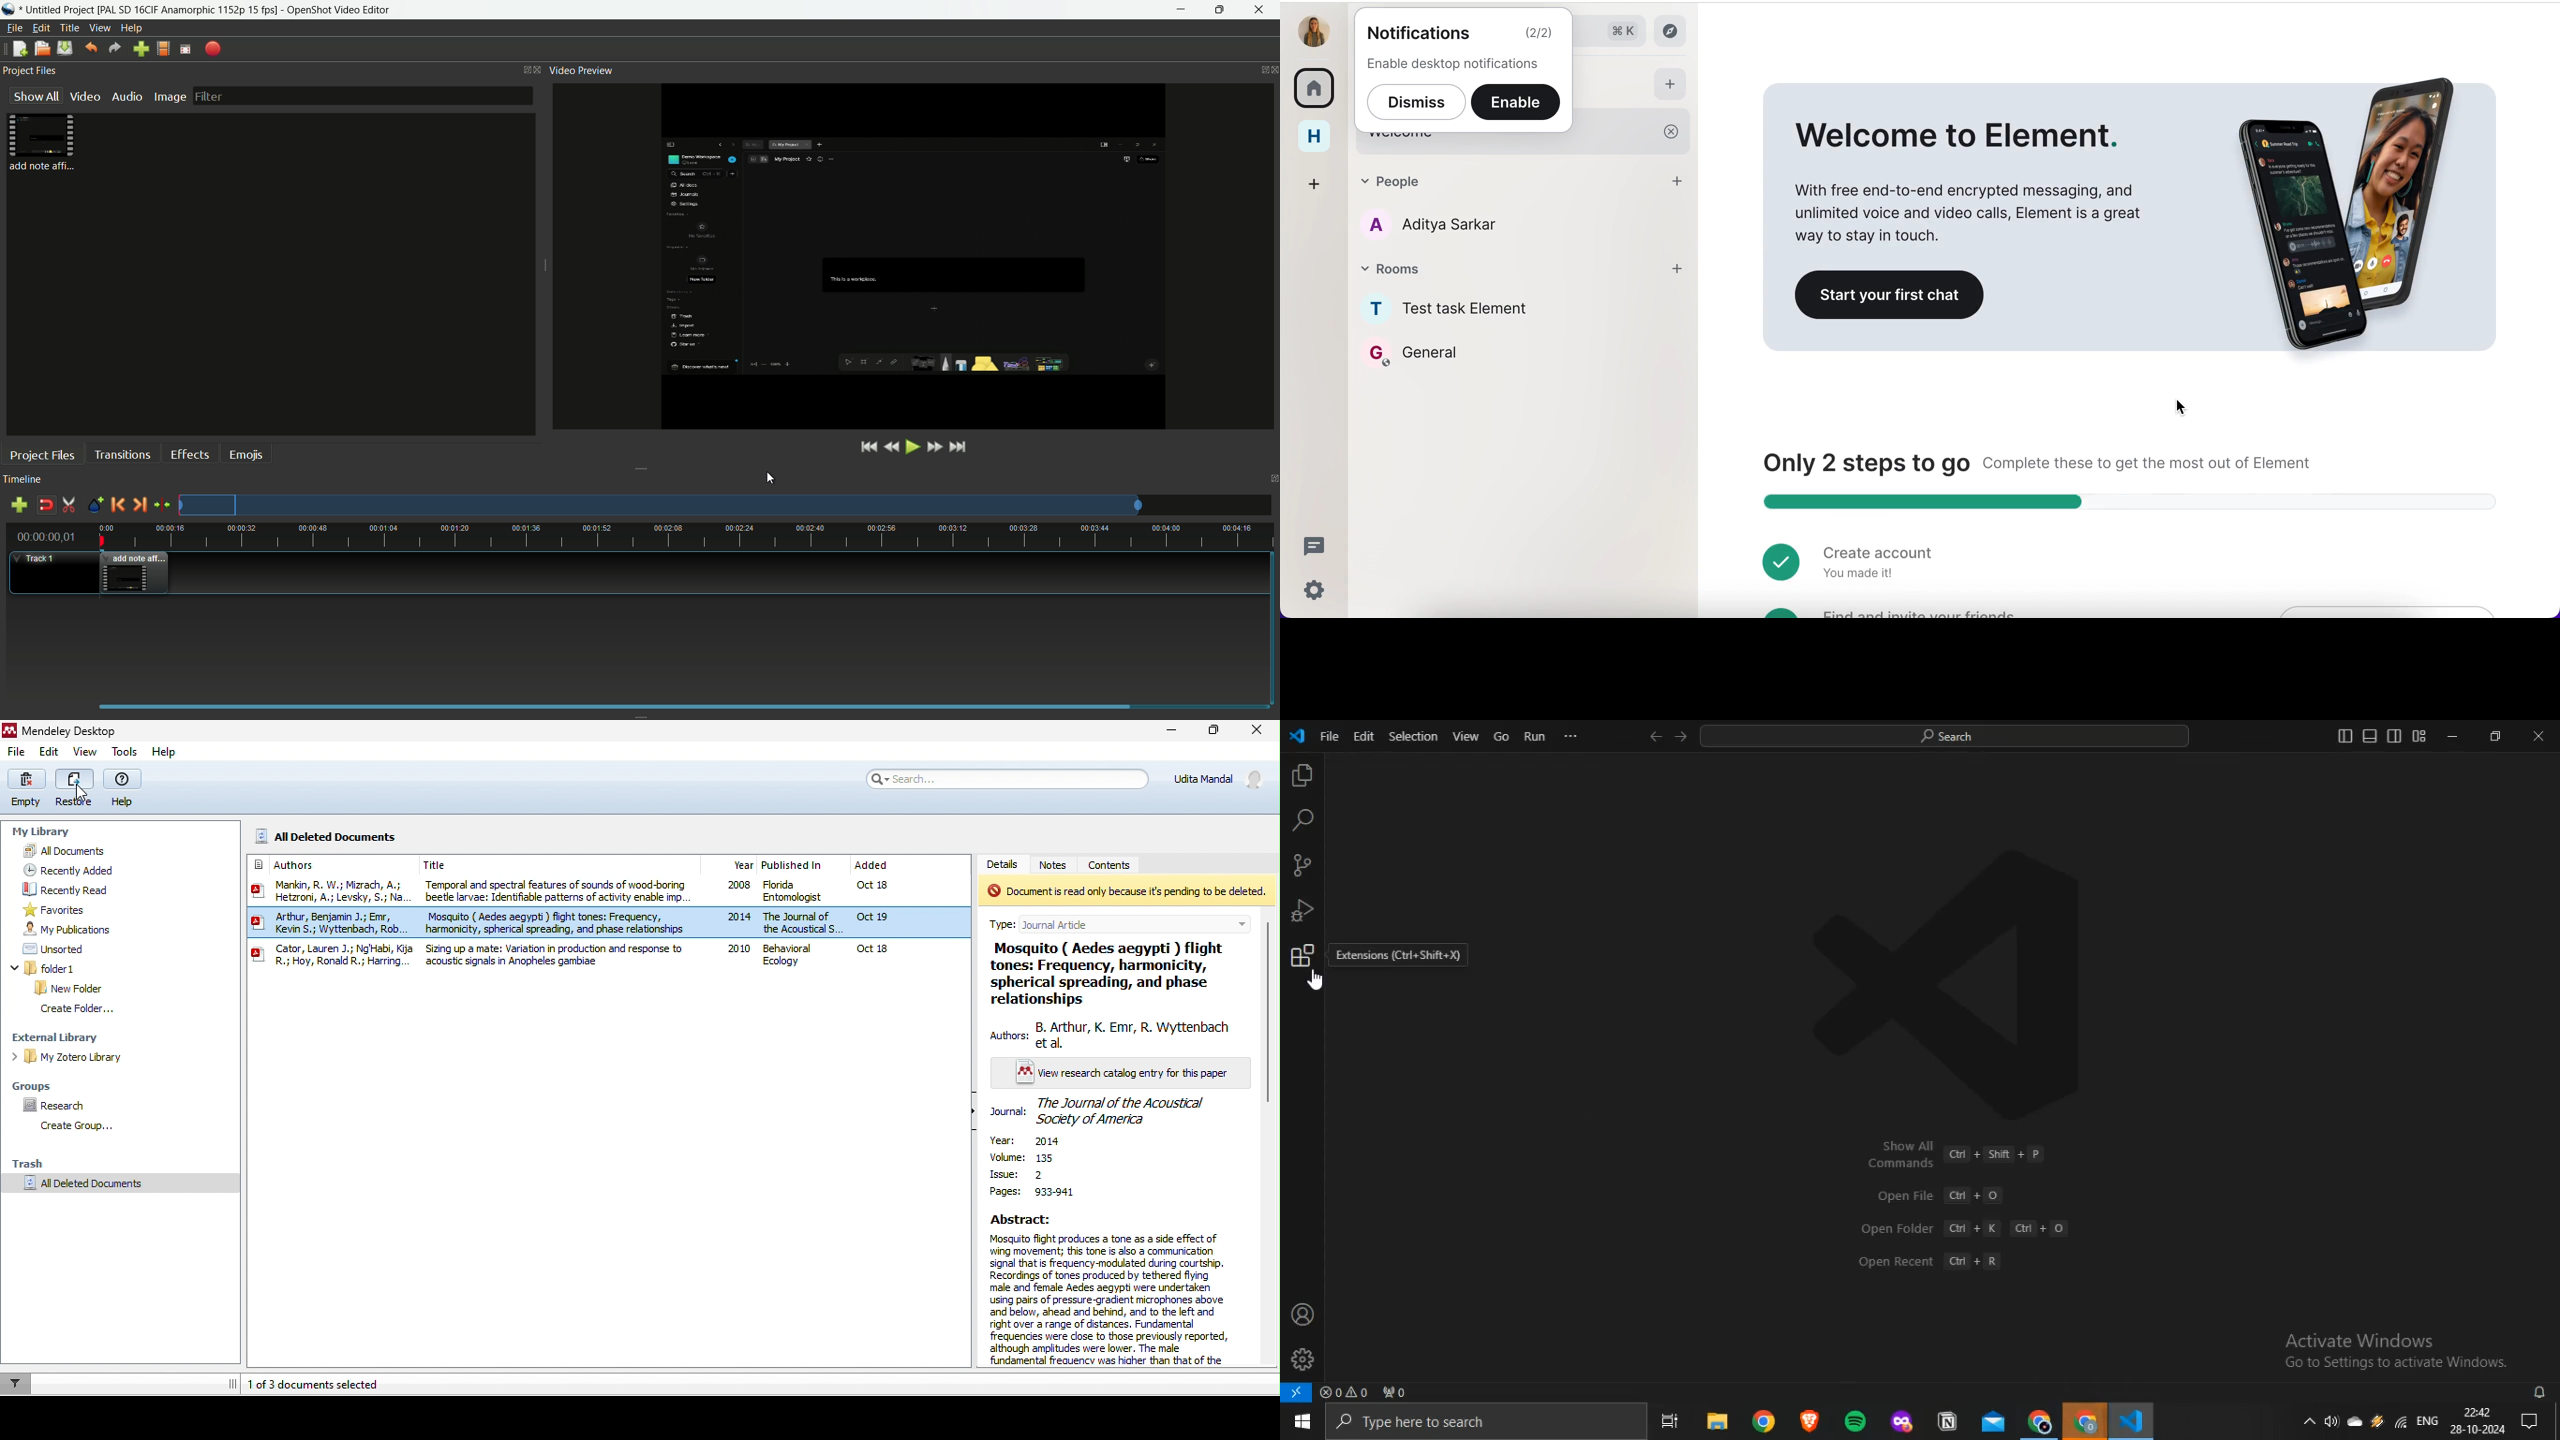  What do you see at coordinates (582, 71) in the screenshot?
I see `video preview` at bounding box center [582, 71].